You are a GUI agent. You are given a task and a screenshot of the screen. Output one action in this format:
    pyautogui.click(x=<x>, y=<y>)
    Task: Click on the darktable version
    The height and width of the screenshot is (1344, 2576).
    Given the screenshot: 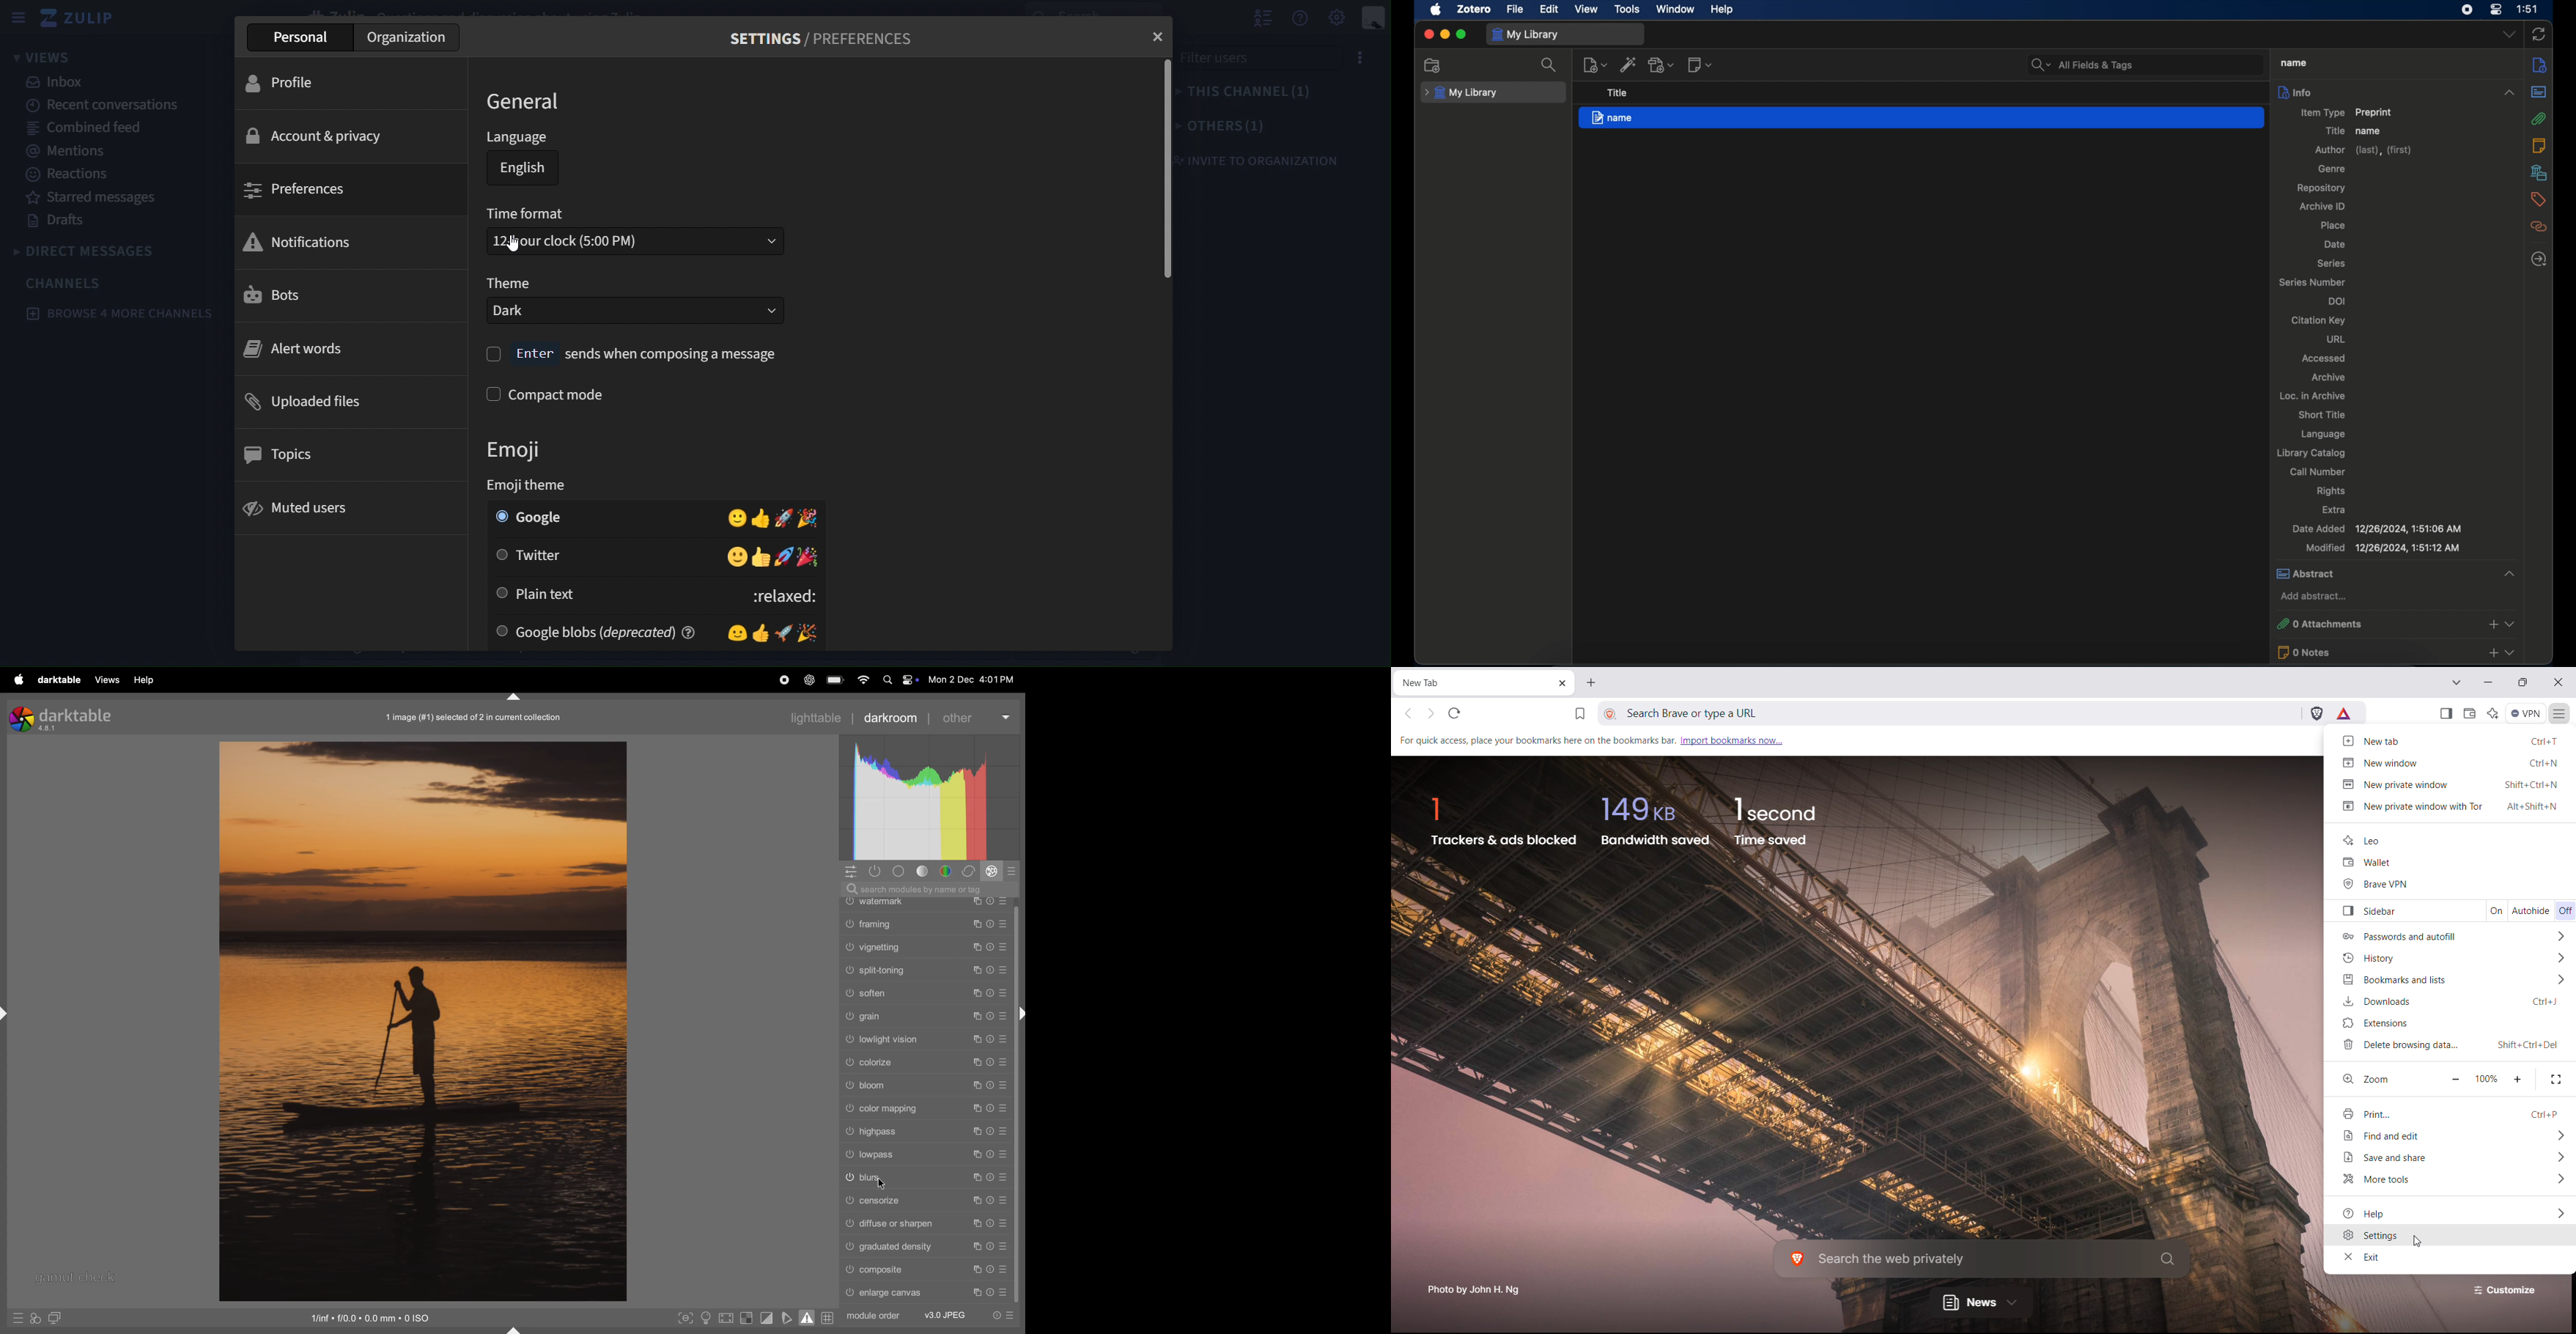 What is the action you would take?
    pyautogui.click(x=60, y=718)
    